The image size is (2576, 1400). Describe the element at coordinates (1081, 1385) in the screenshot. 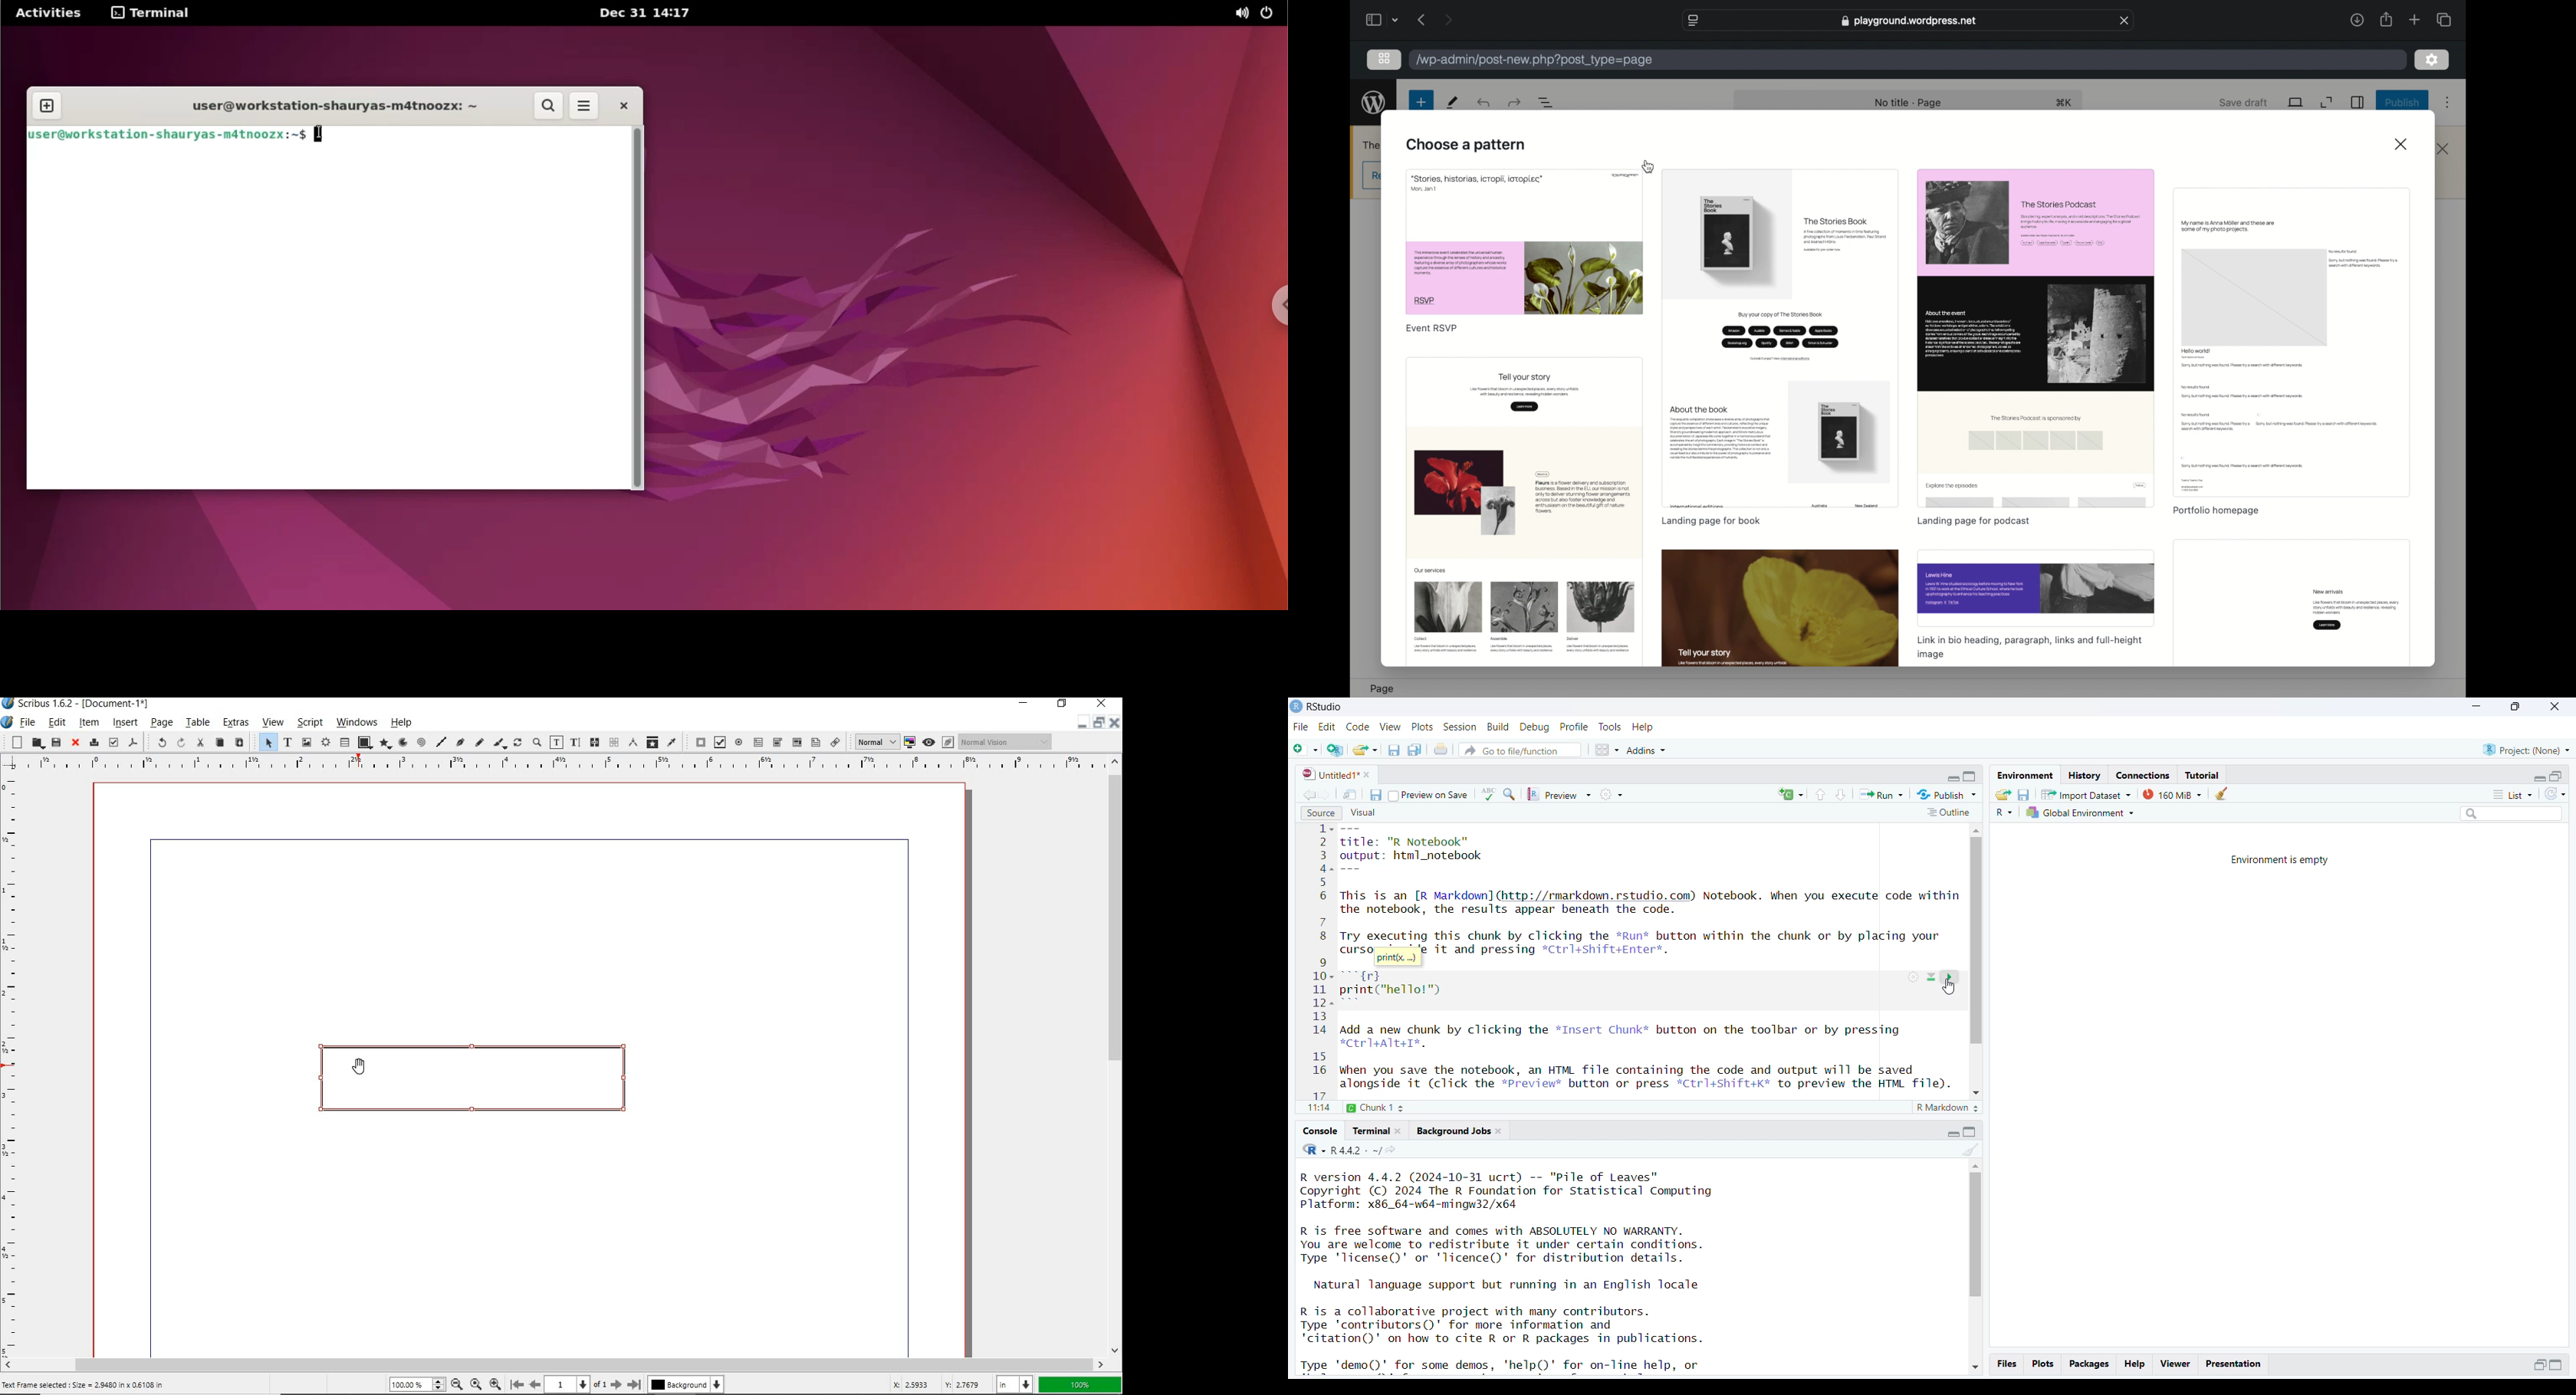

I see `100%` at that location.